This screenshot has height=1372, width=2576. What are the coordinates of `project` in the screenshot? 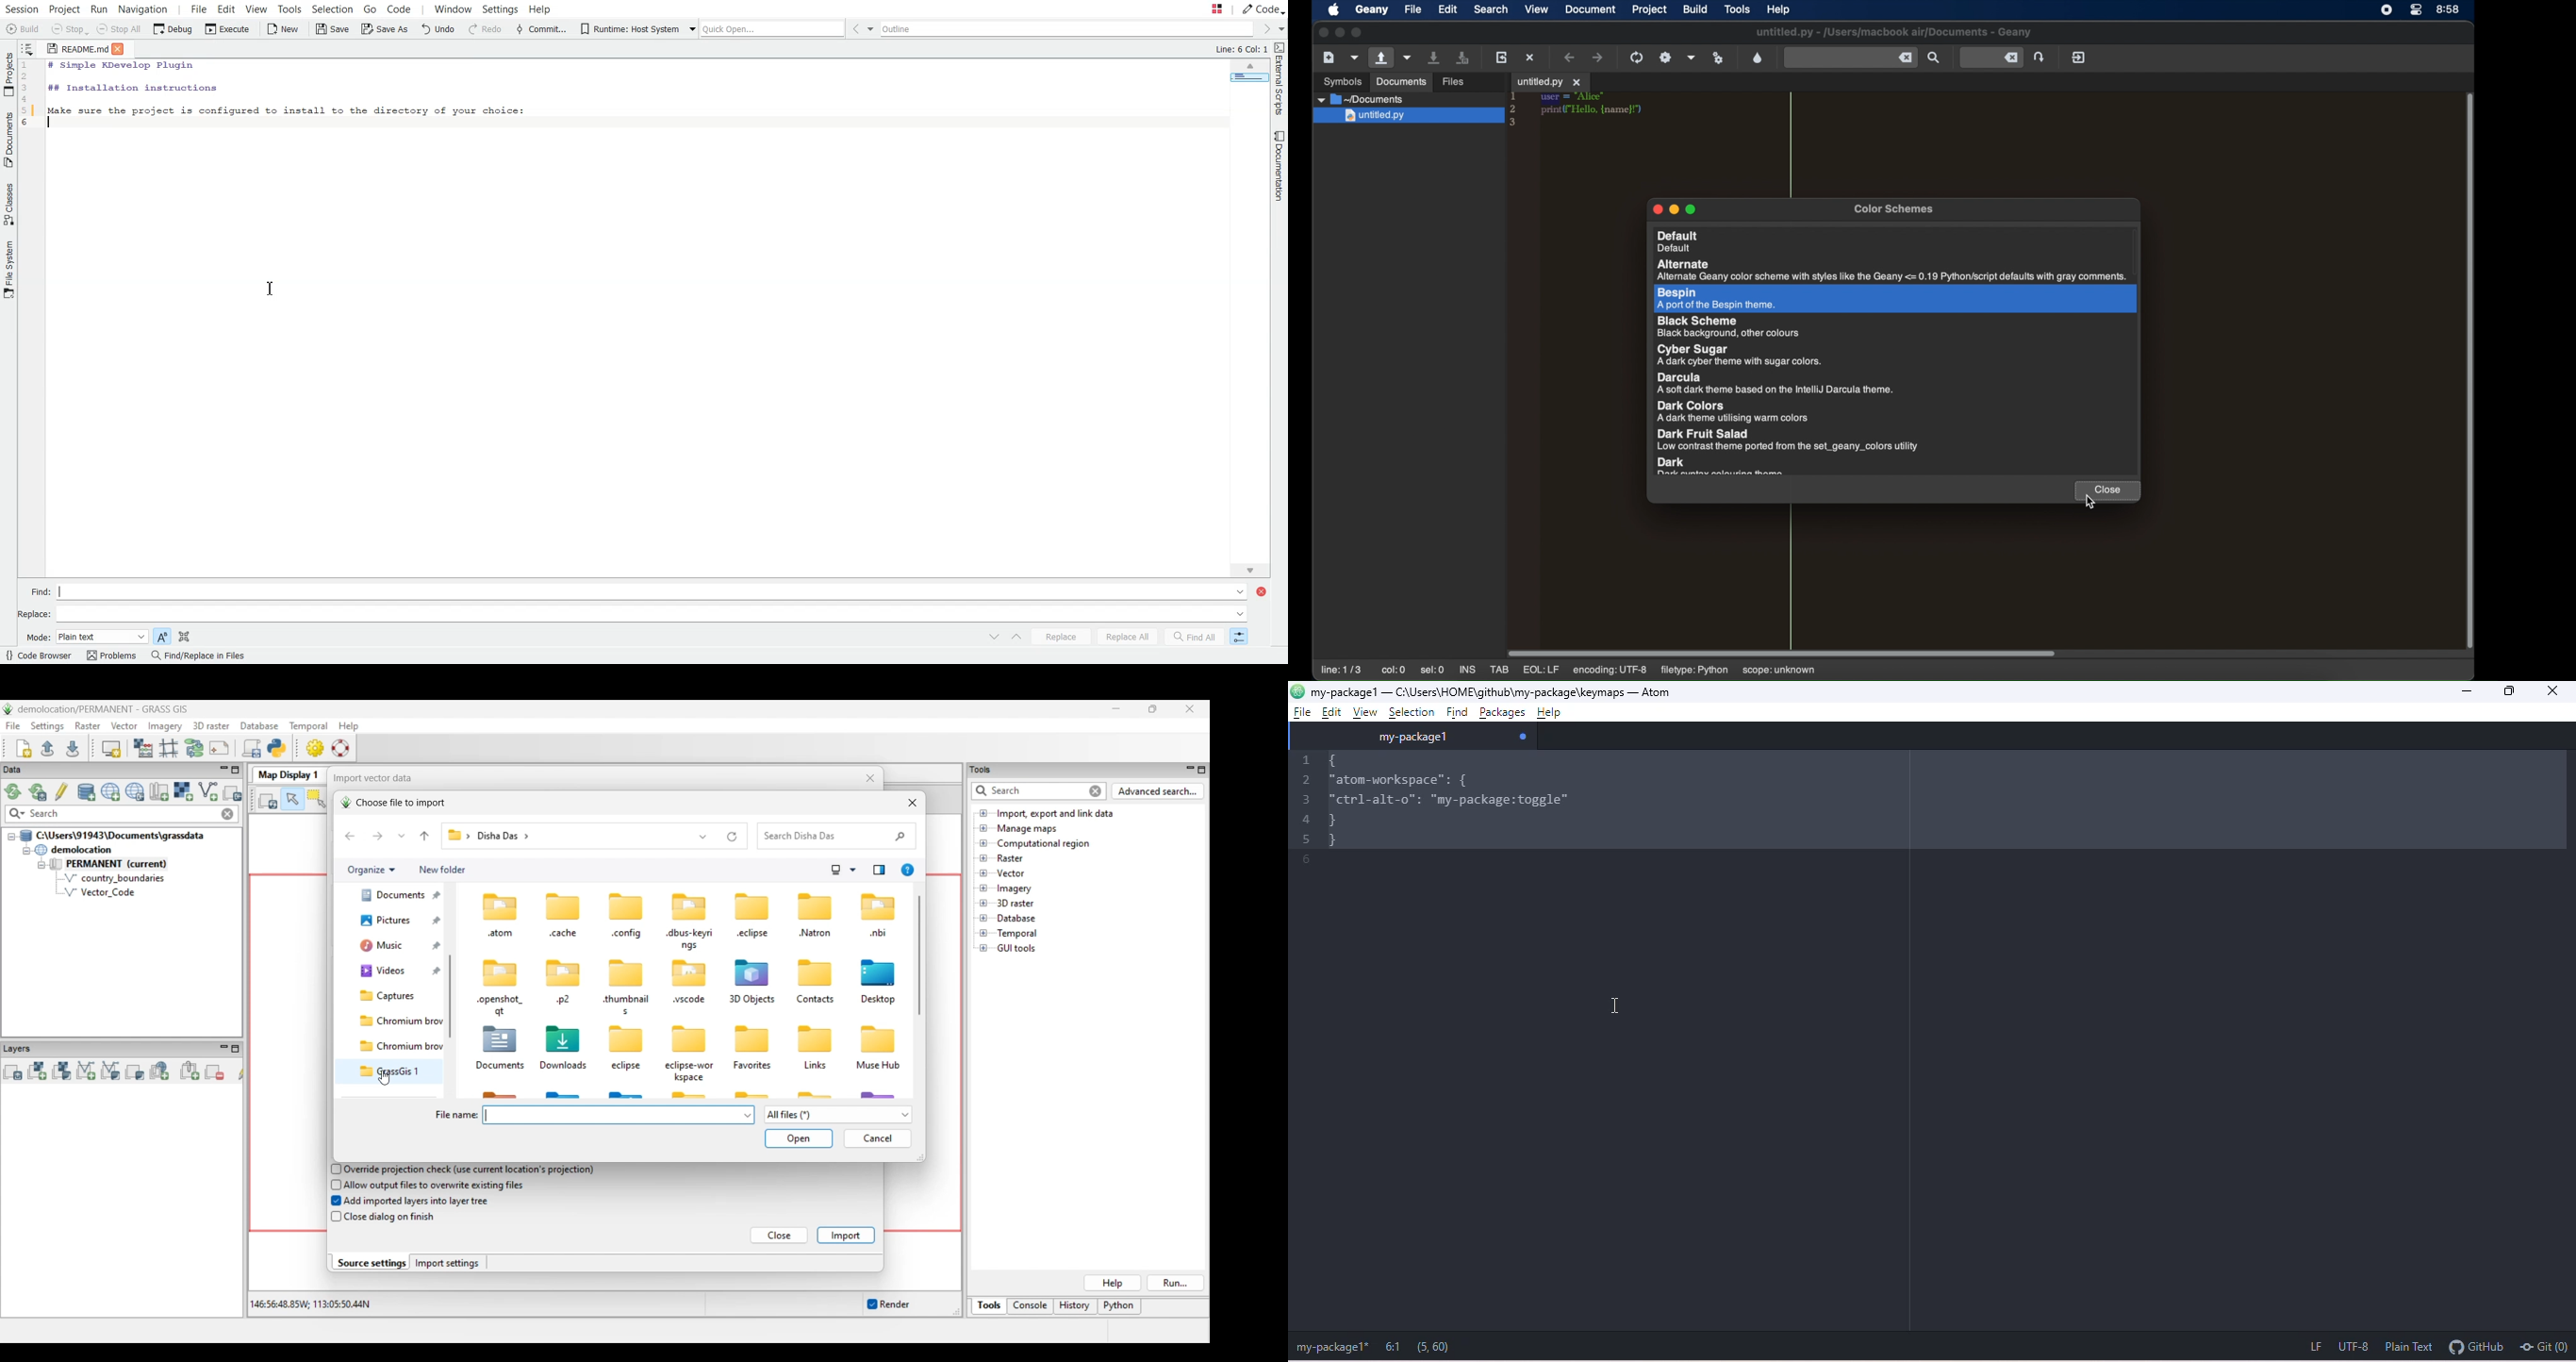 It's located at (1650, 10).